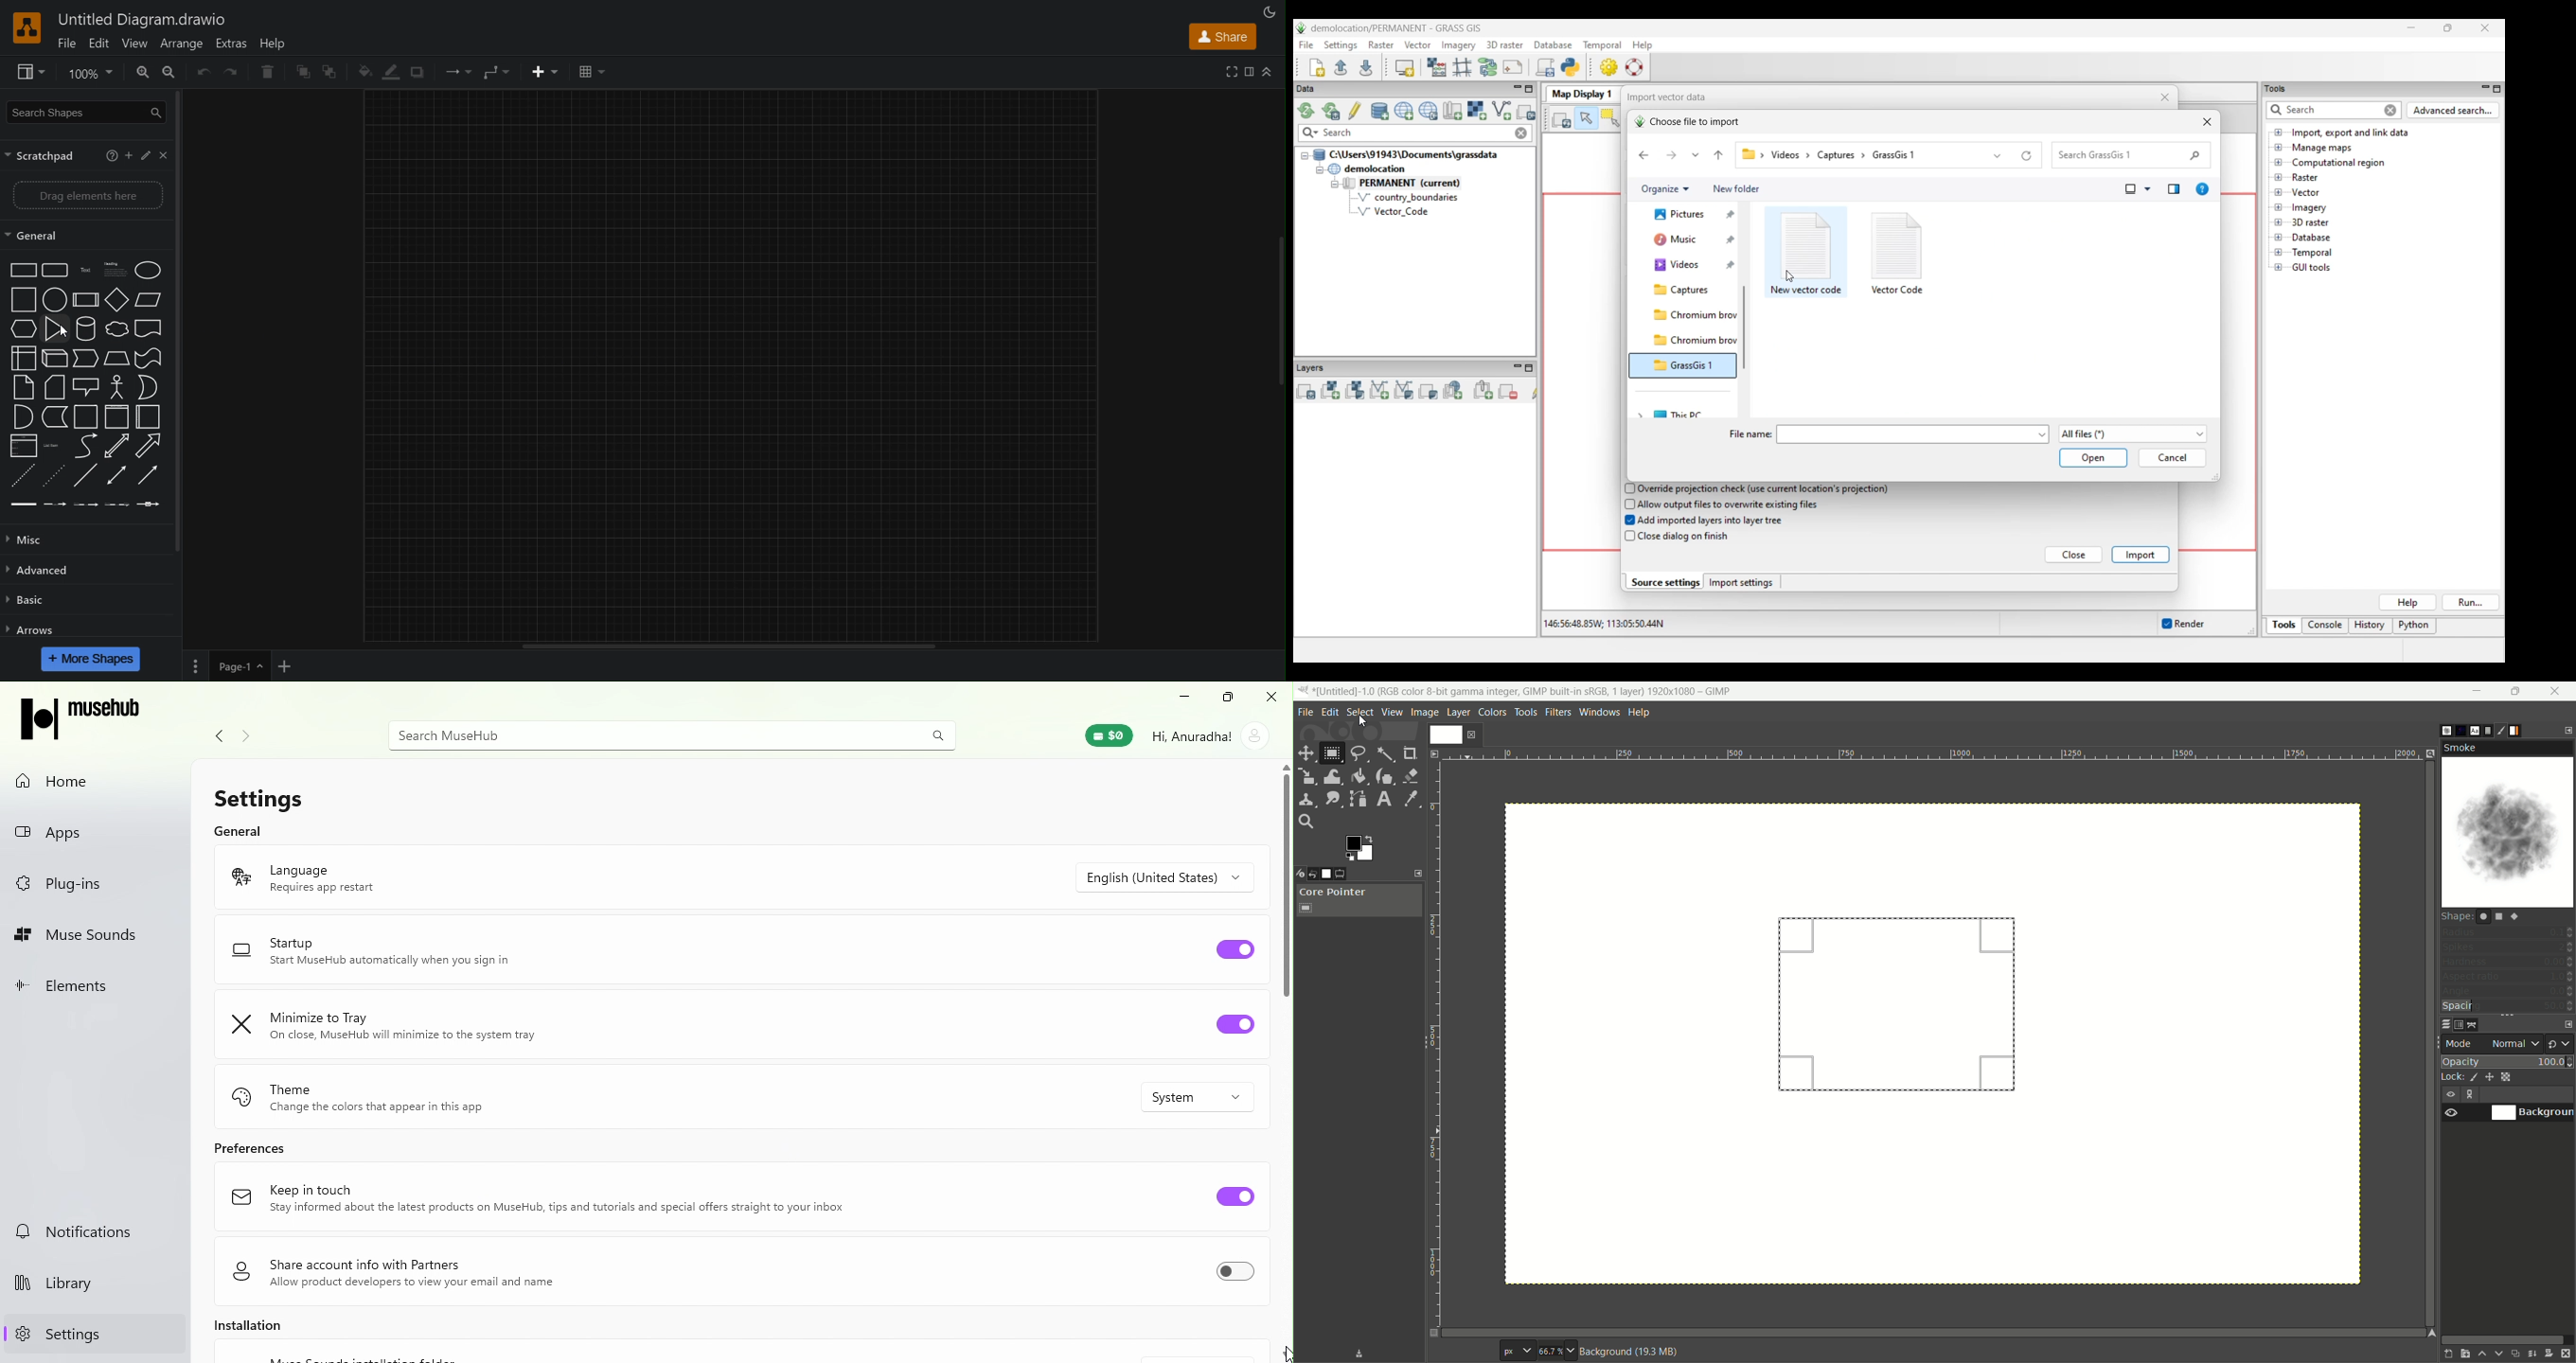 This screenshot has height=1372, width=2576. I want to click on Scrollbar, so click(1278, 299).